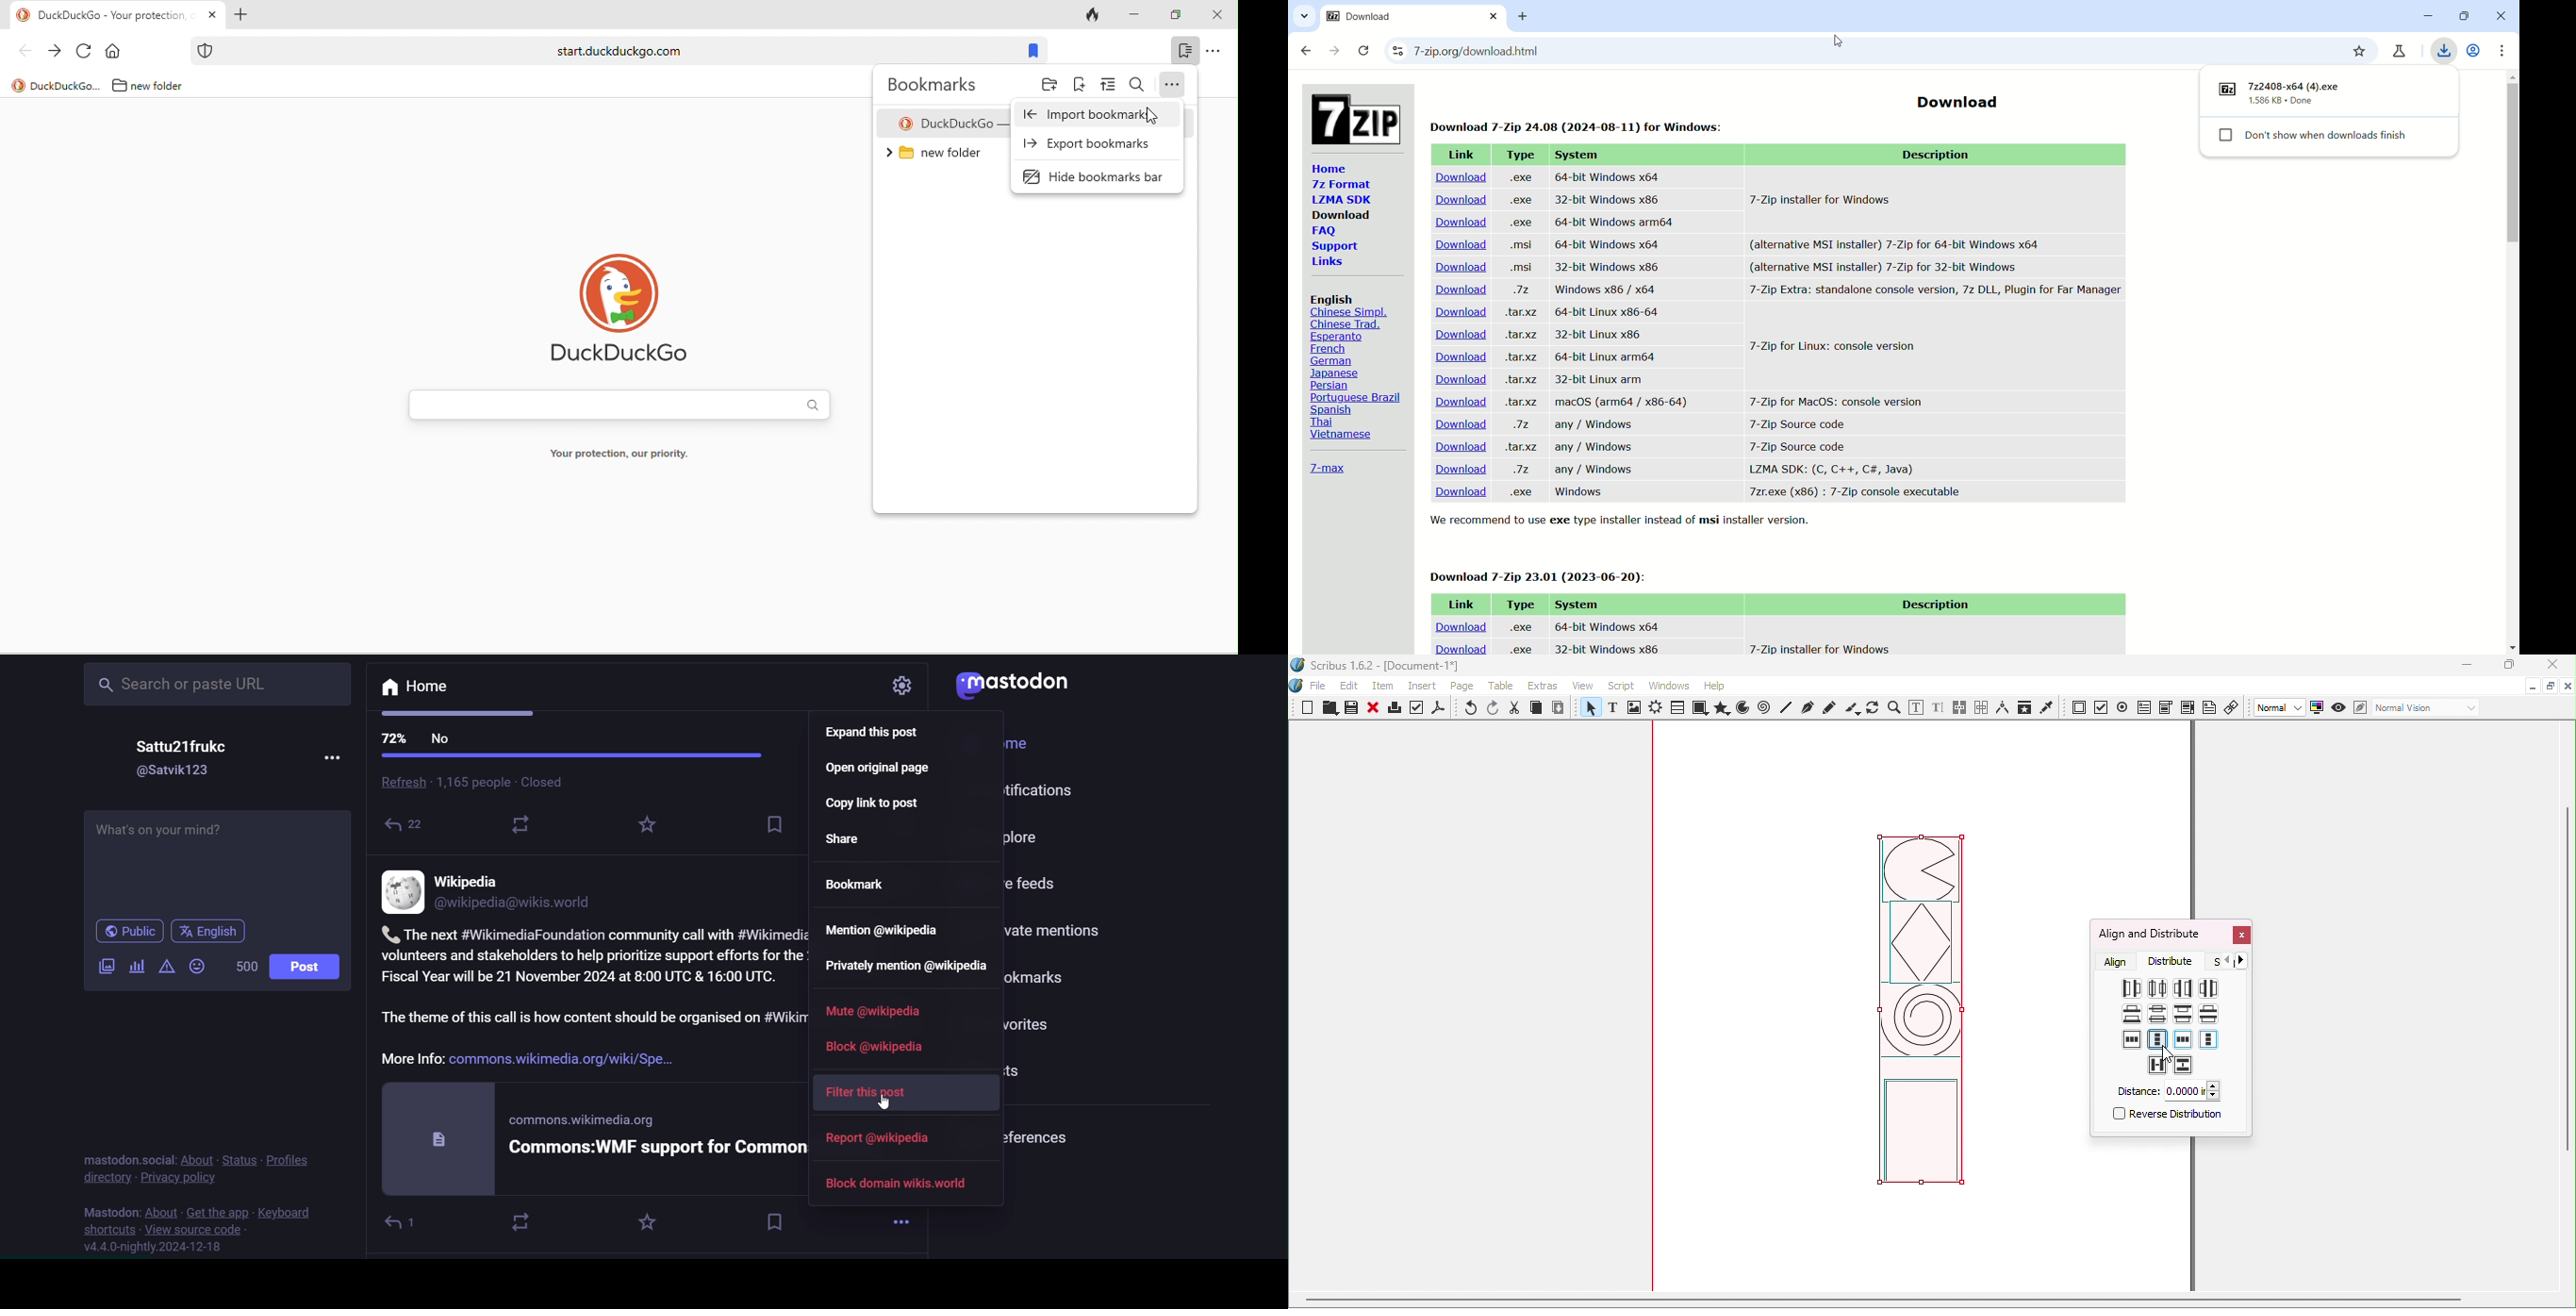 The height and width of the screenshot is (1316, 2576). What do you see at coordinates (1032, 52) in the screenshot?
I see `bookmarks` at bounding box center [1032, 52].